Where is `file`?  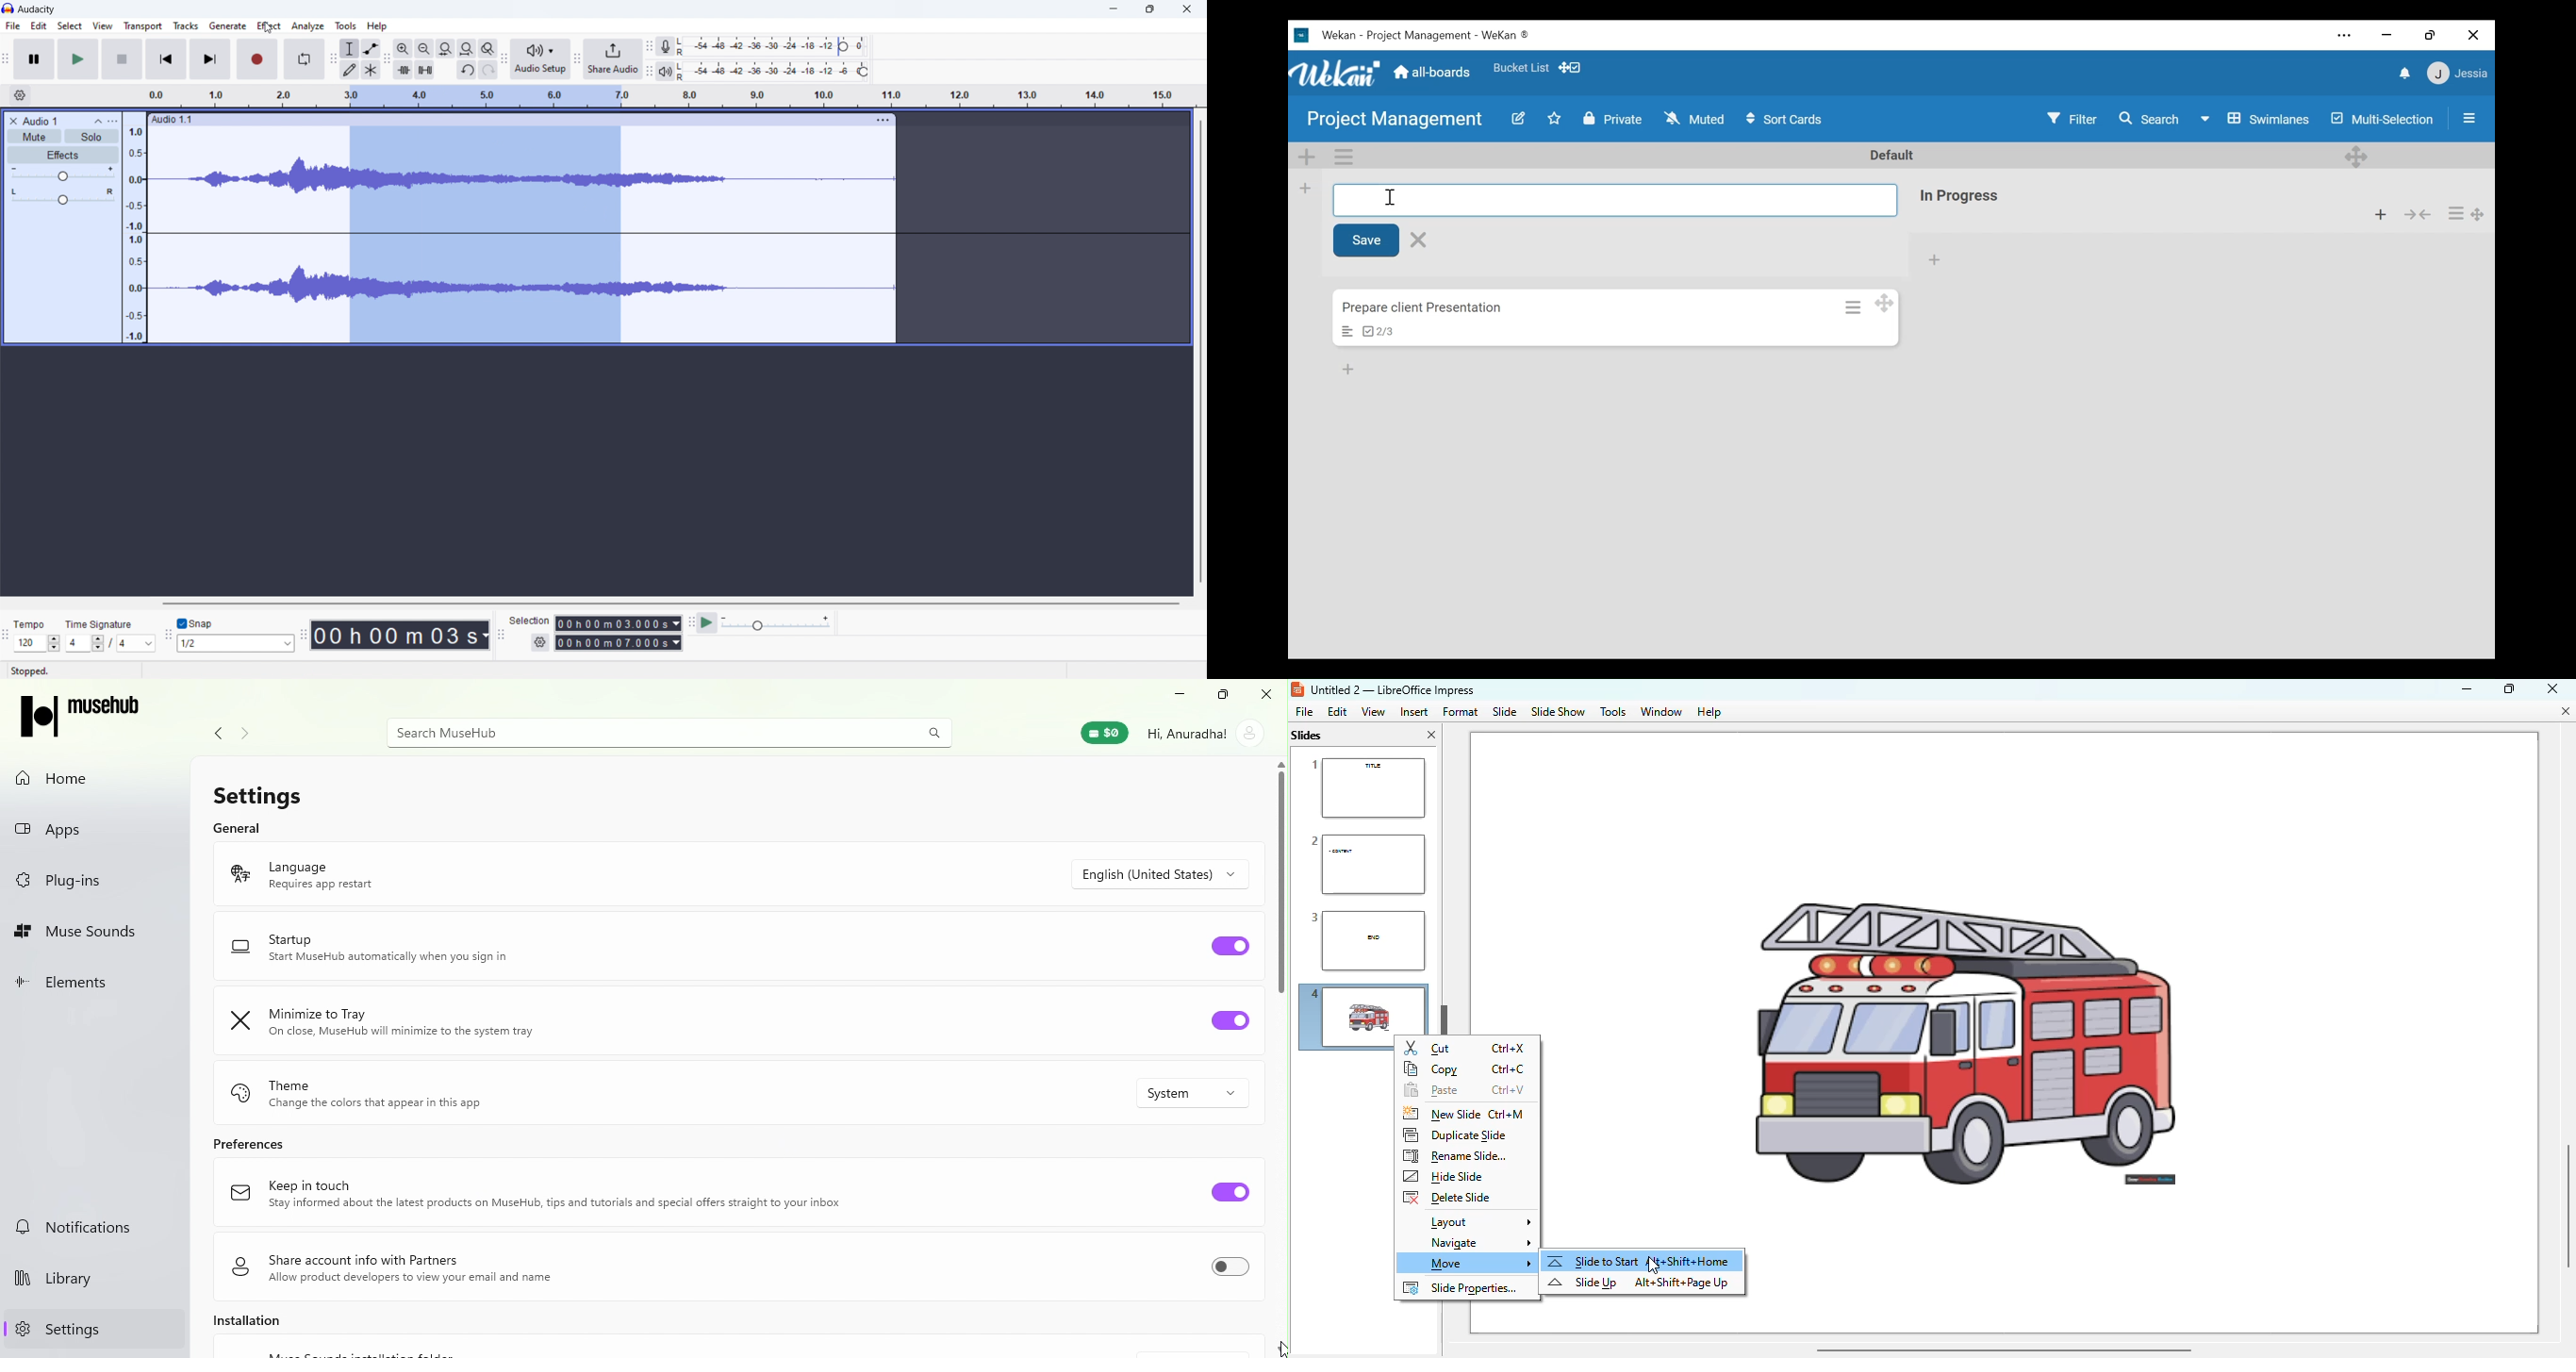
file is located at coordinates (13, 26).